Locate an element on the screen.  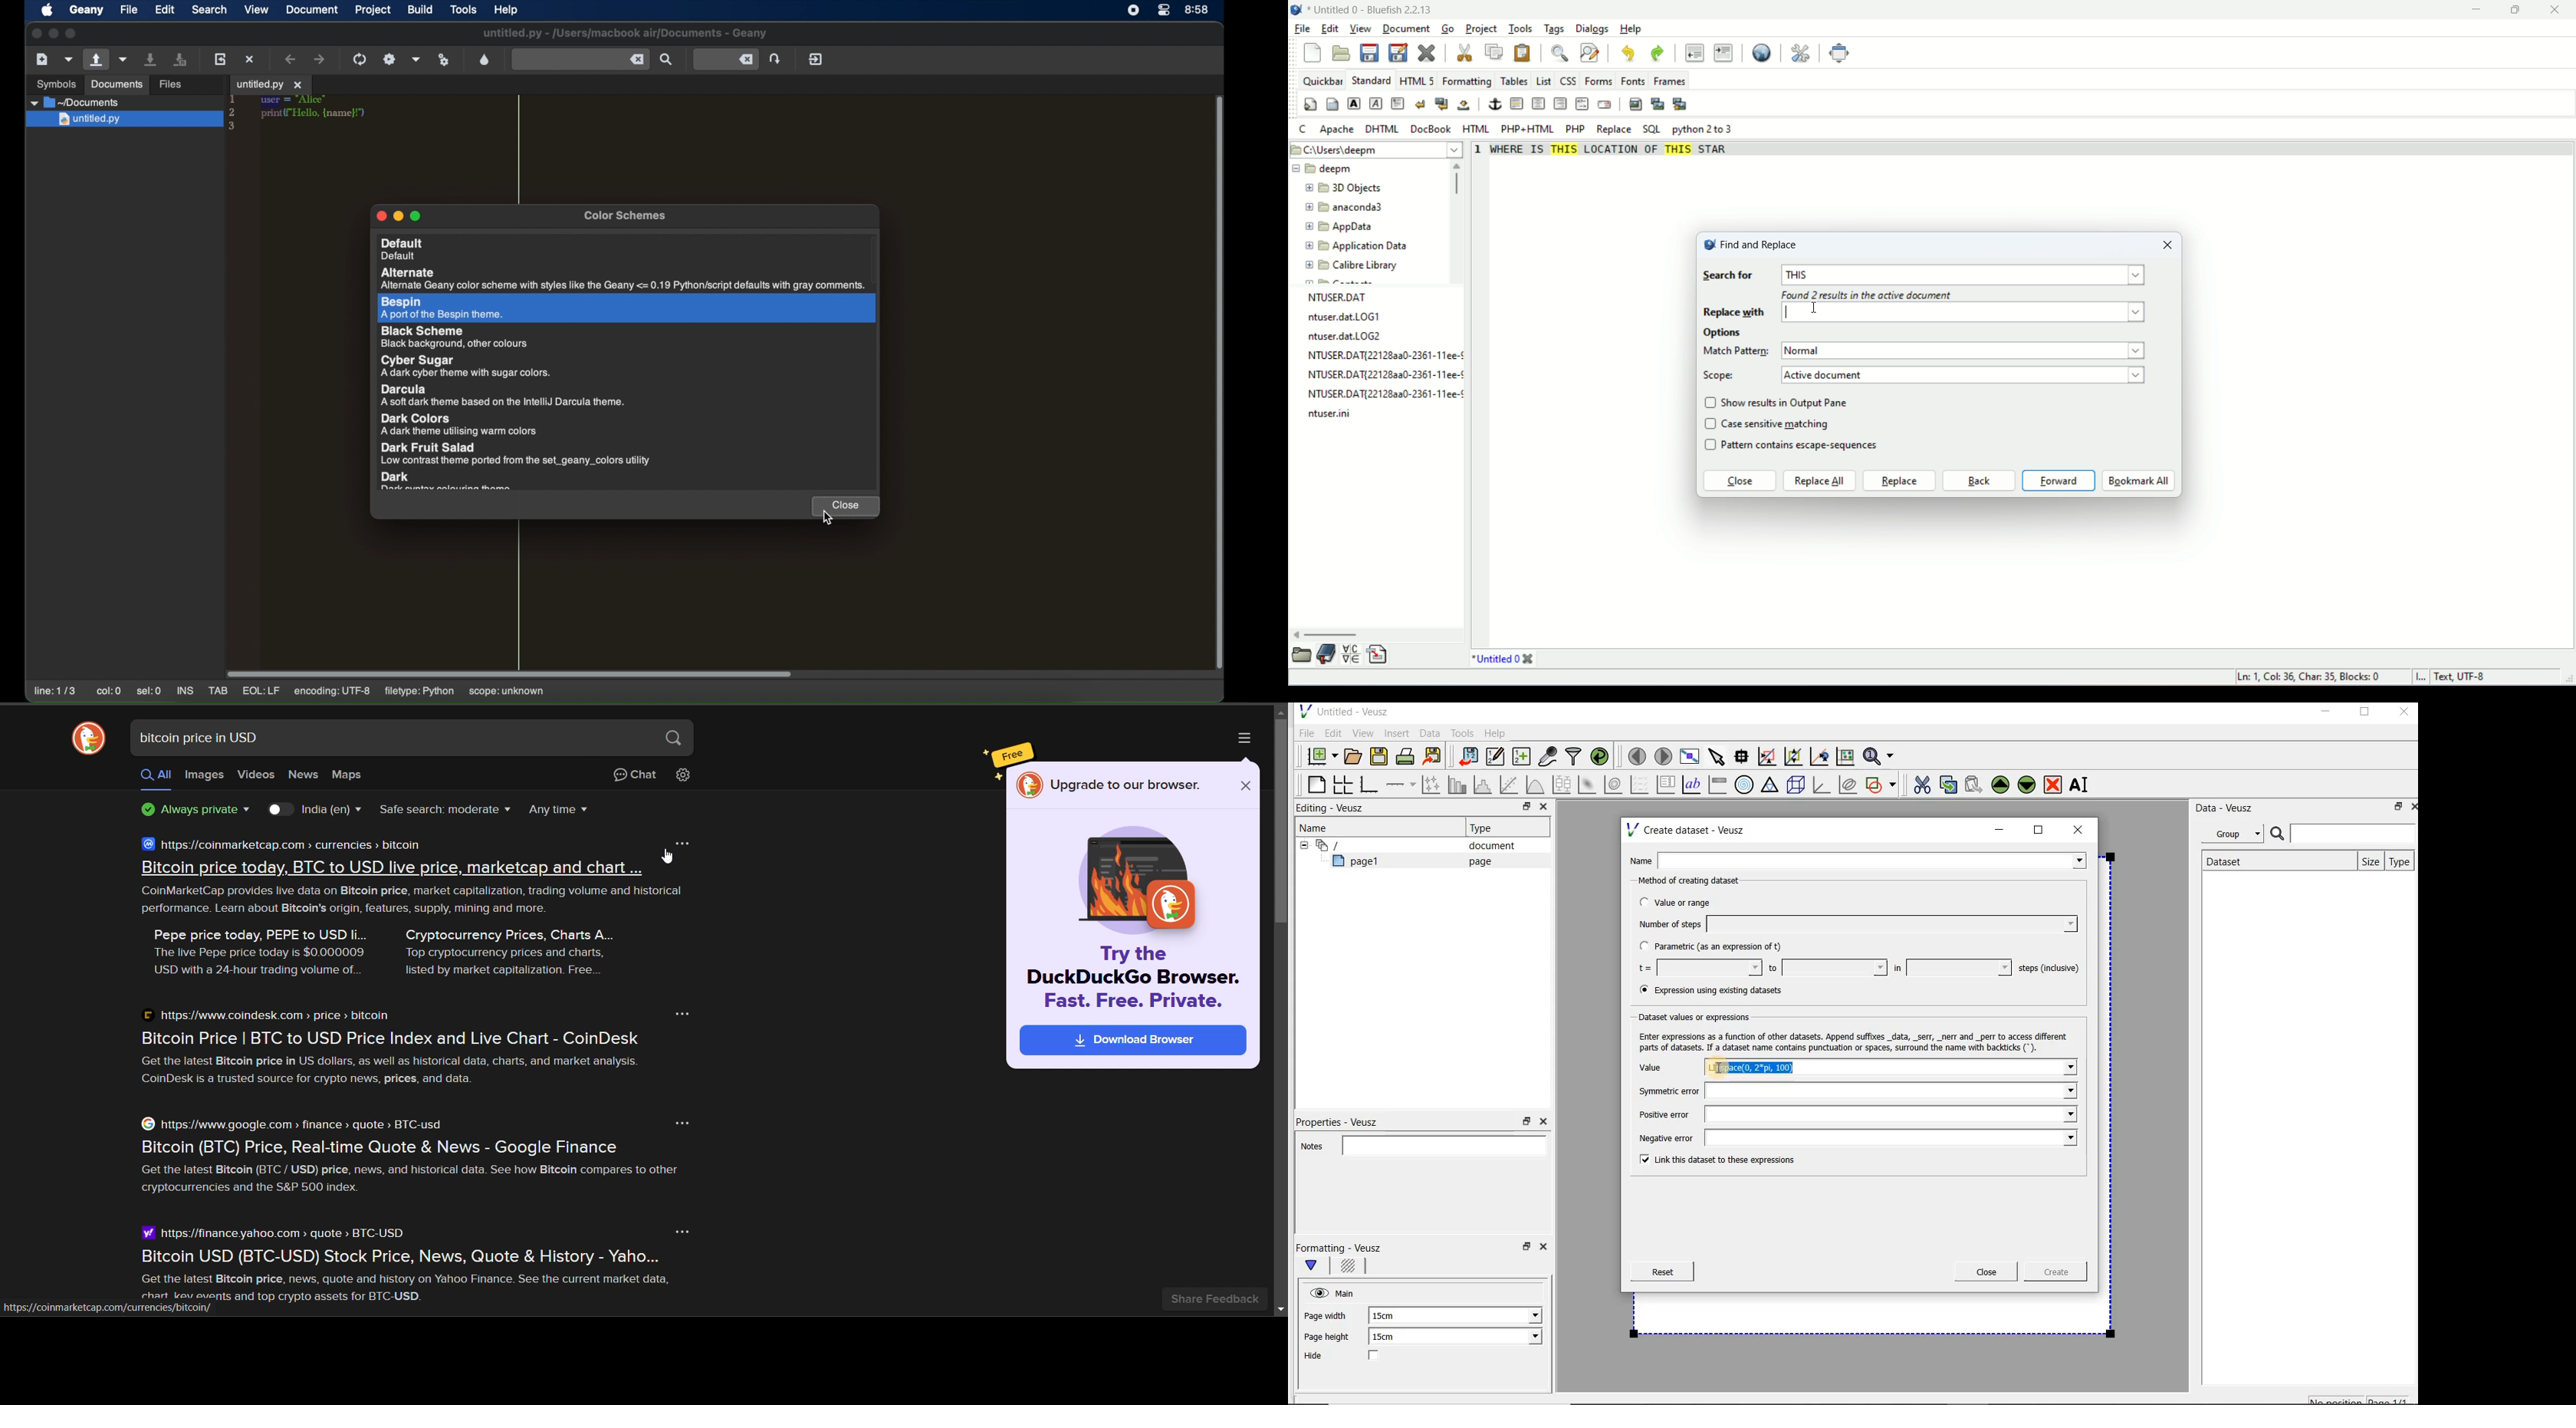
Ln 1, Col 35, Char 35, Blocks:0 is located at coordinates (2316, 677).